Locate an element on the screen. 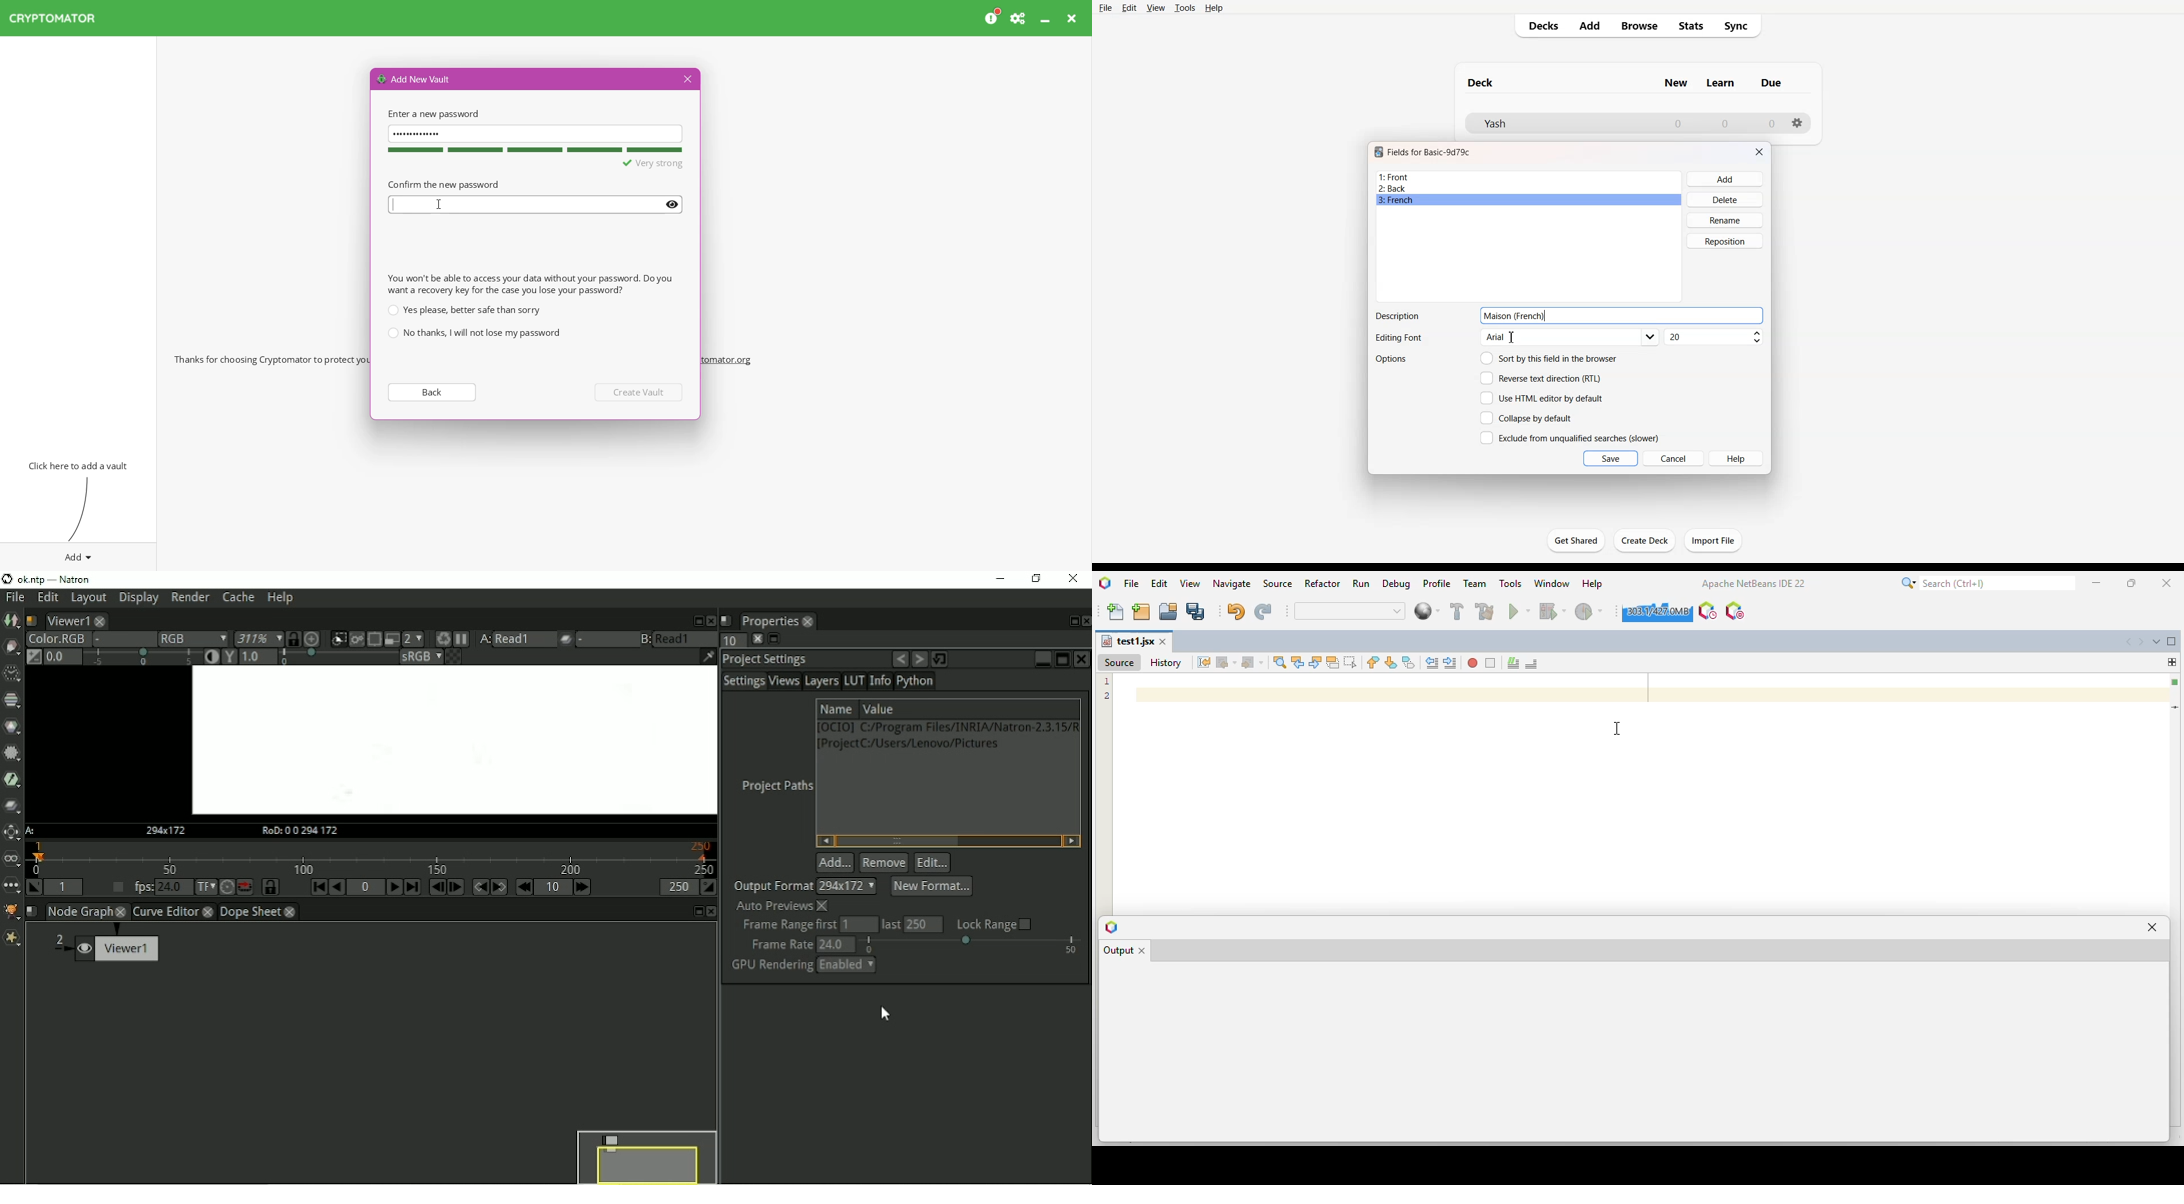 The height and width of the screenshot is (1204, 2184). Column name is located at coordinates (1676, 83).